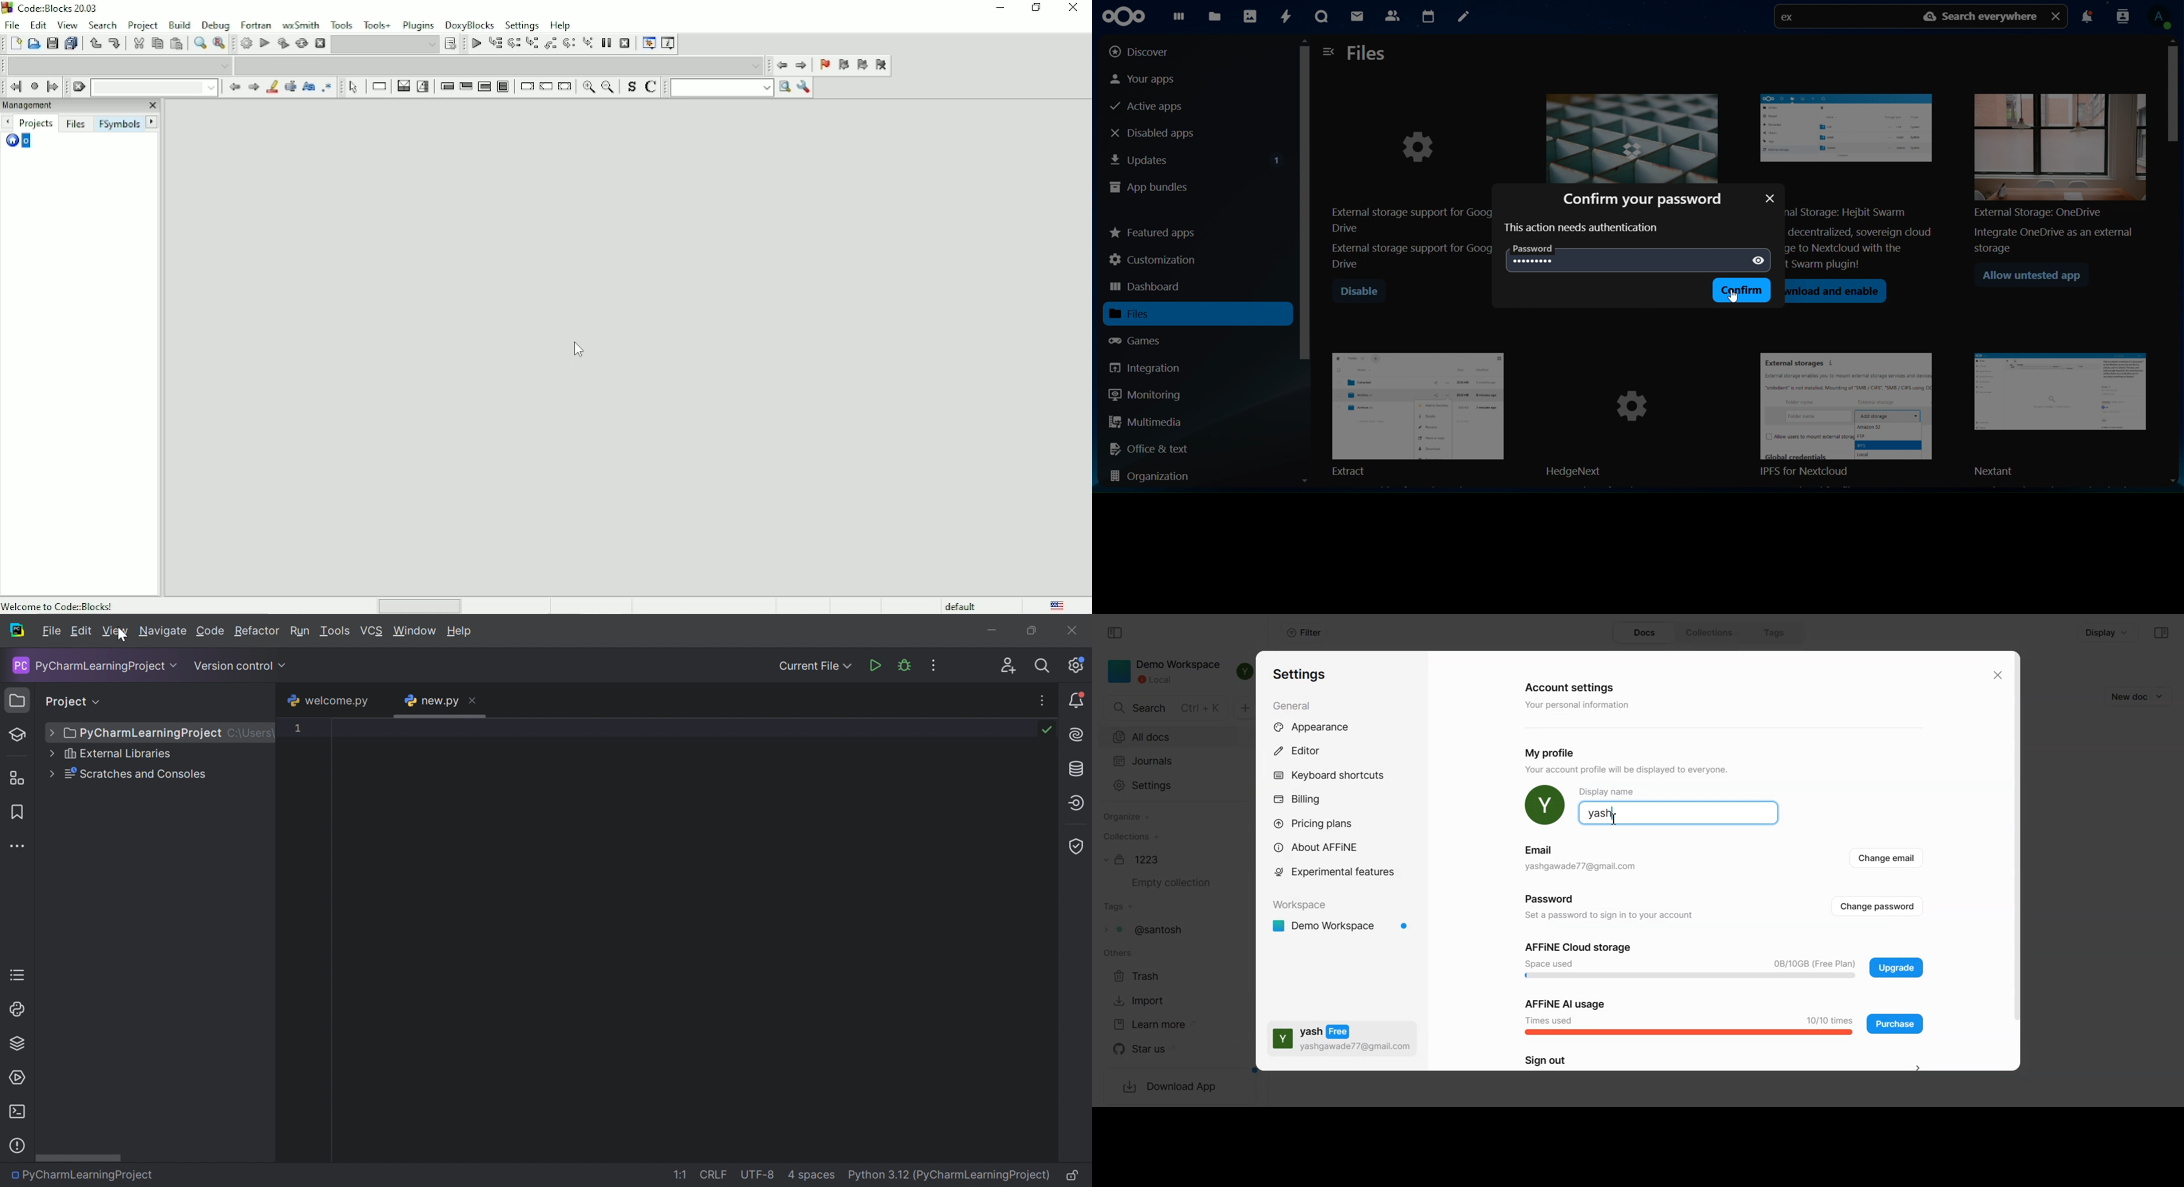 This screenshot has width=2184, height=1204. What do you see at coordinates (1982, 17) in the screenshot?
I see `search everywhere` at bounding box center [1982, 17].